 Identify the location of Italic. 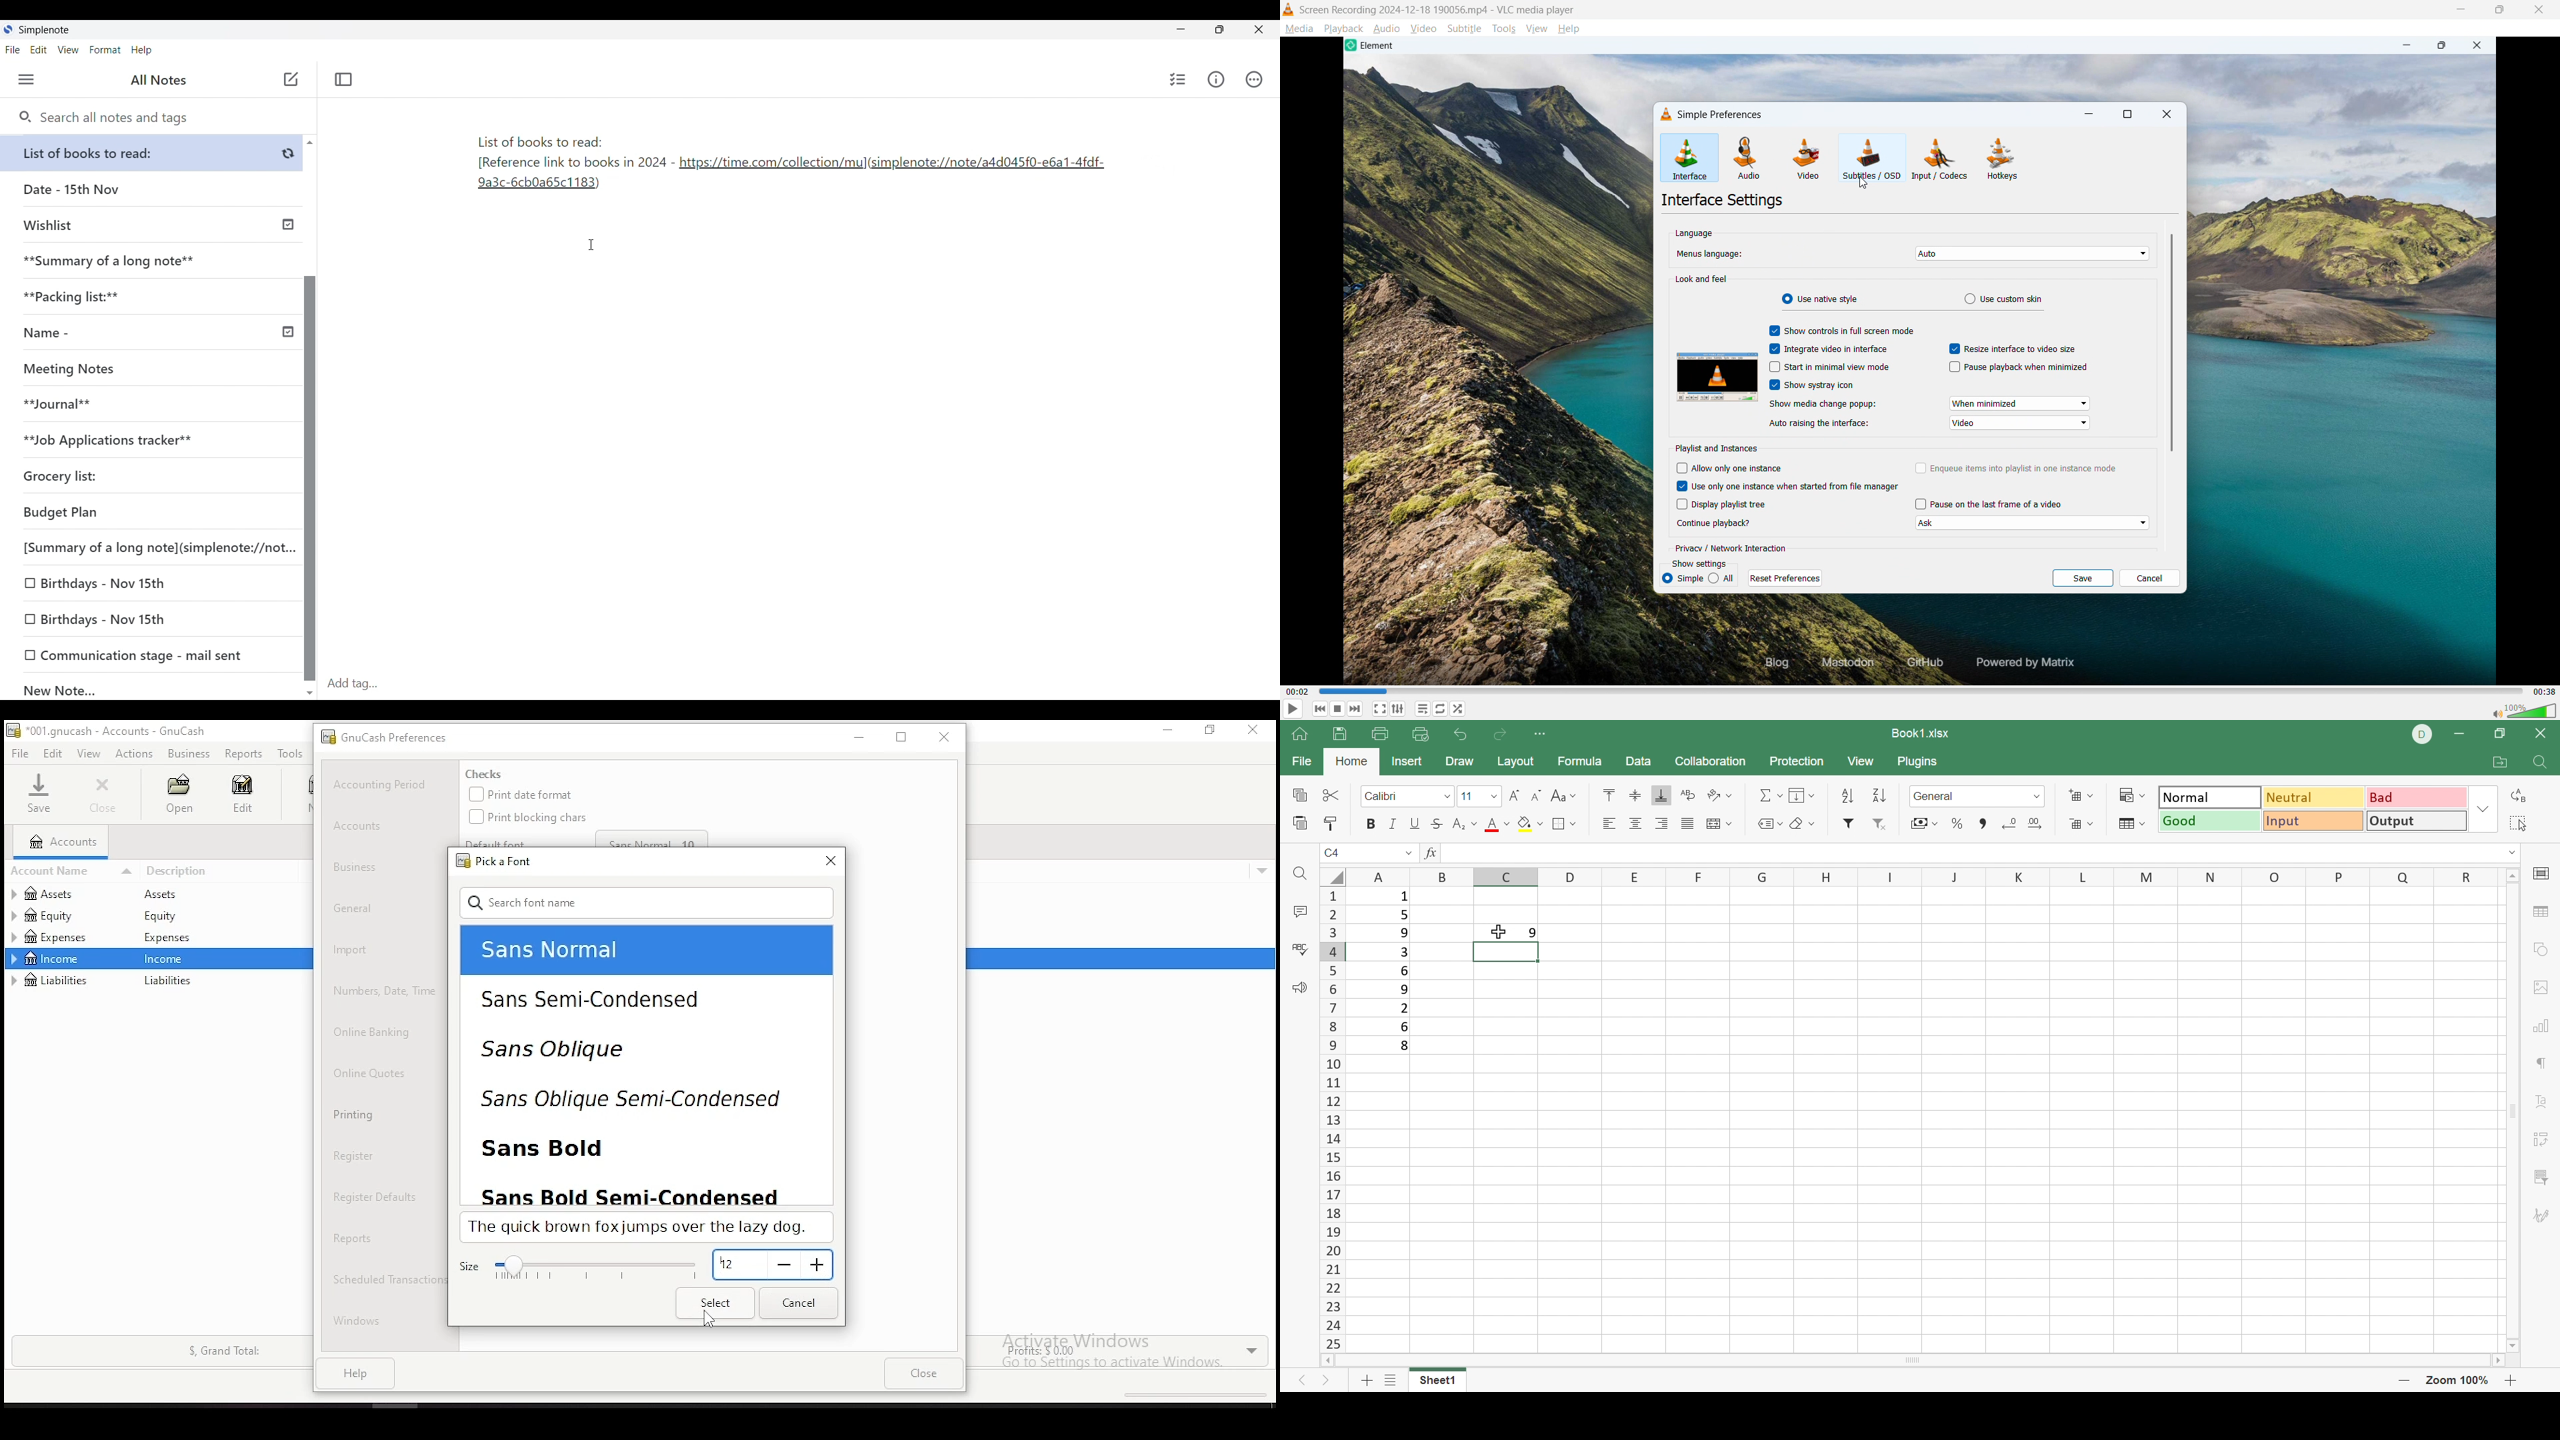
(1397, 822).